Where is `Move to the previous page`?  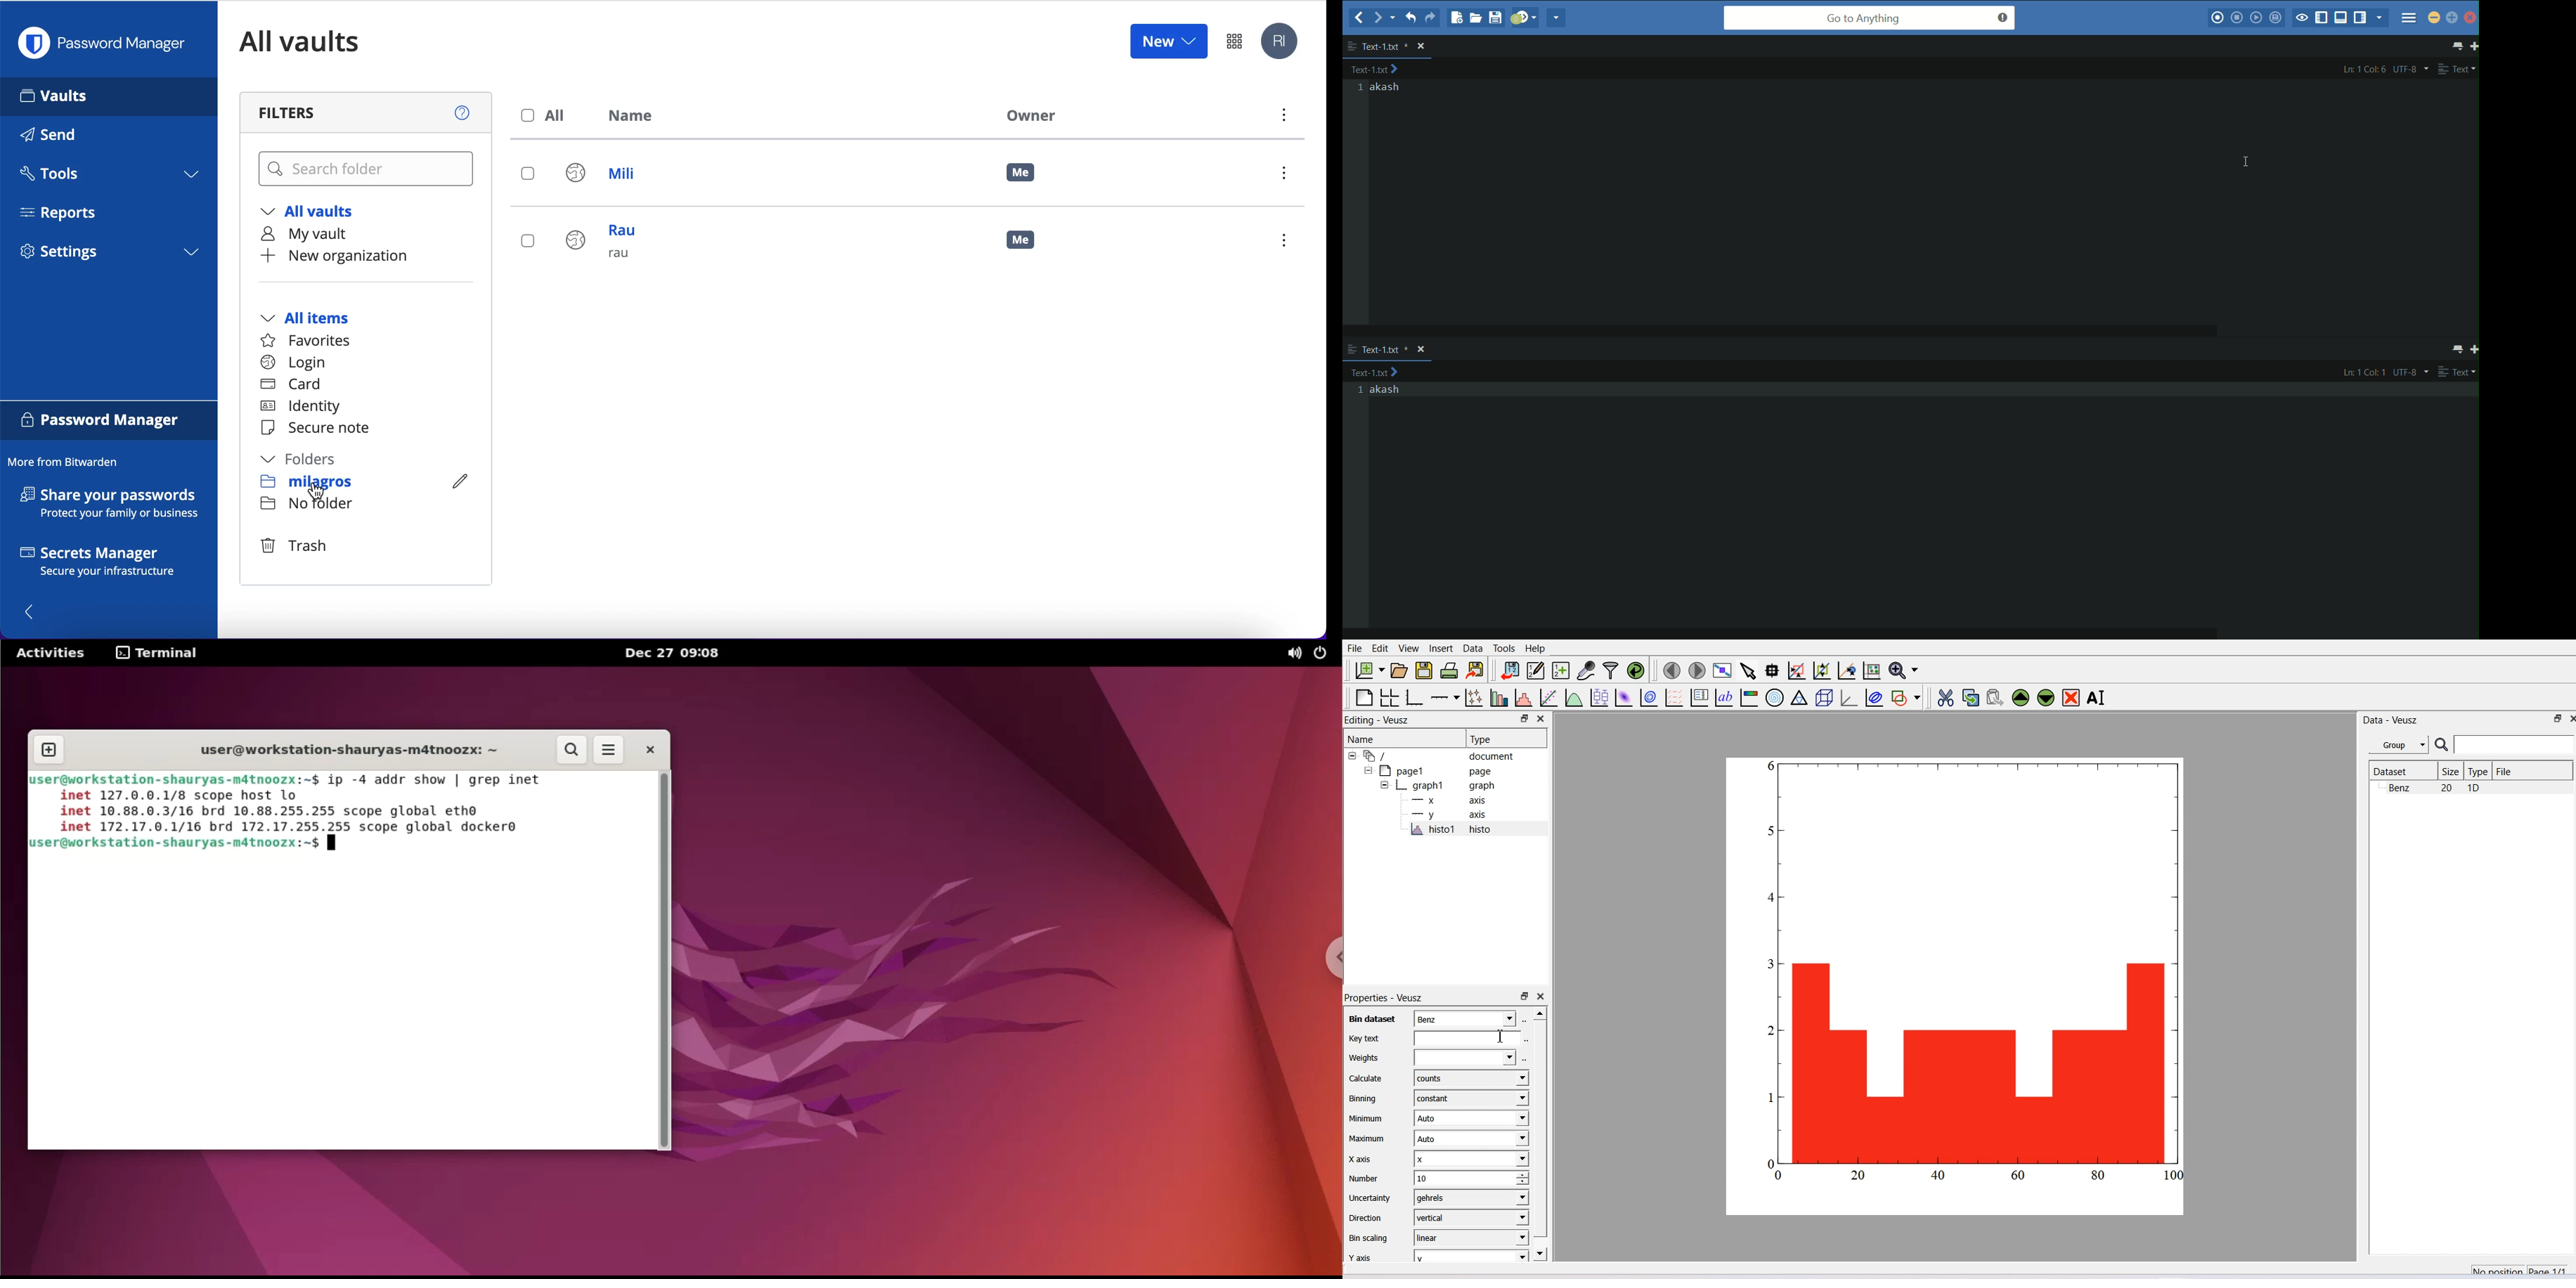 Move to the previous page is located at coordinates (1671, 671).